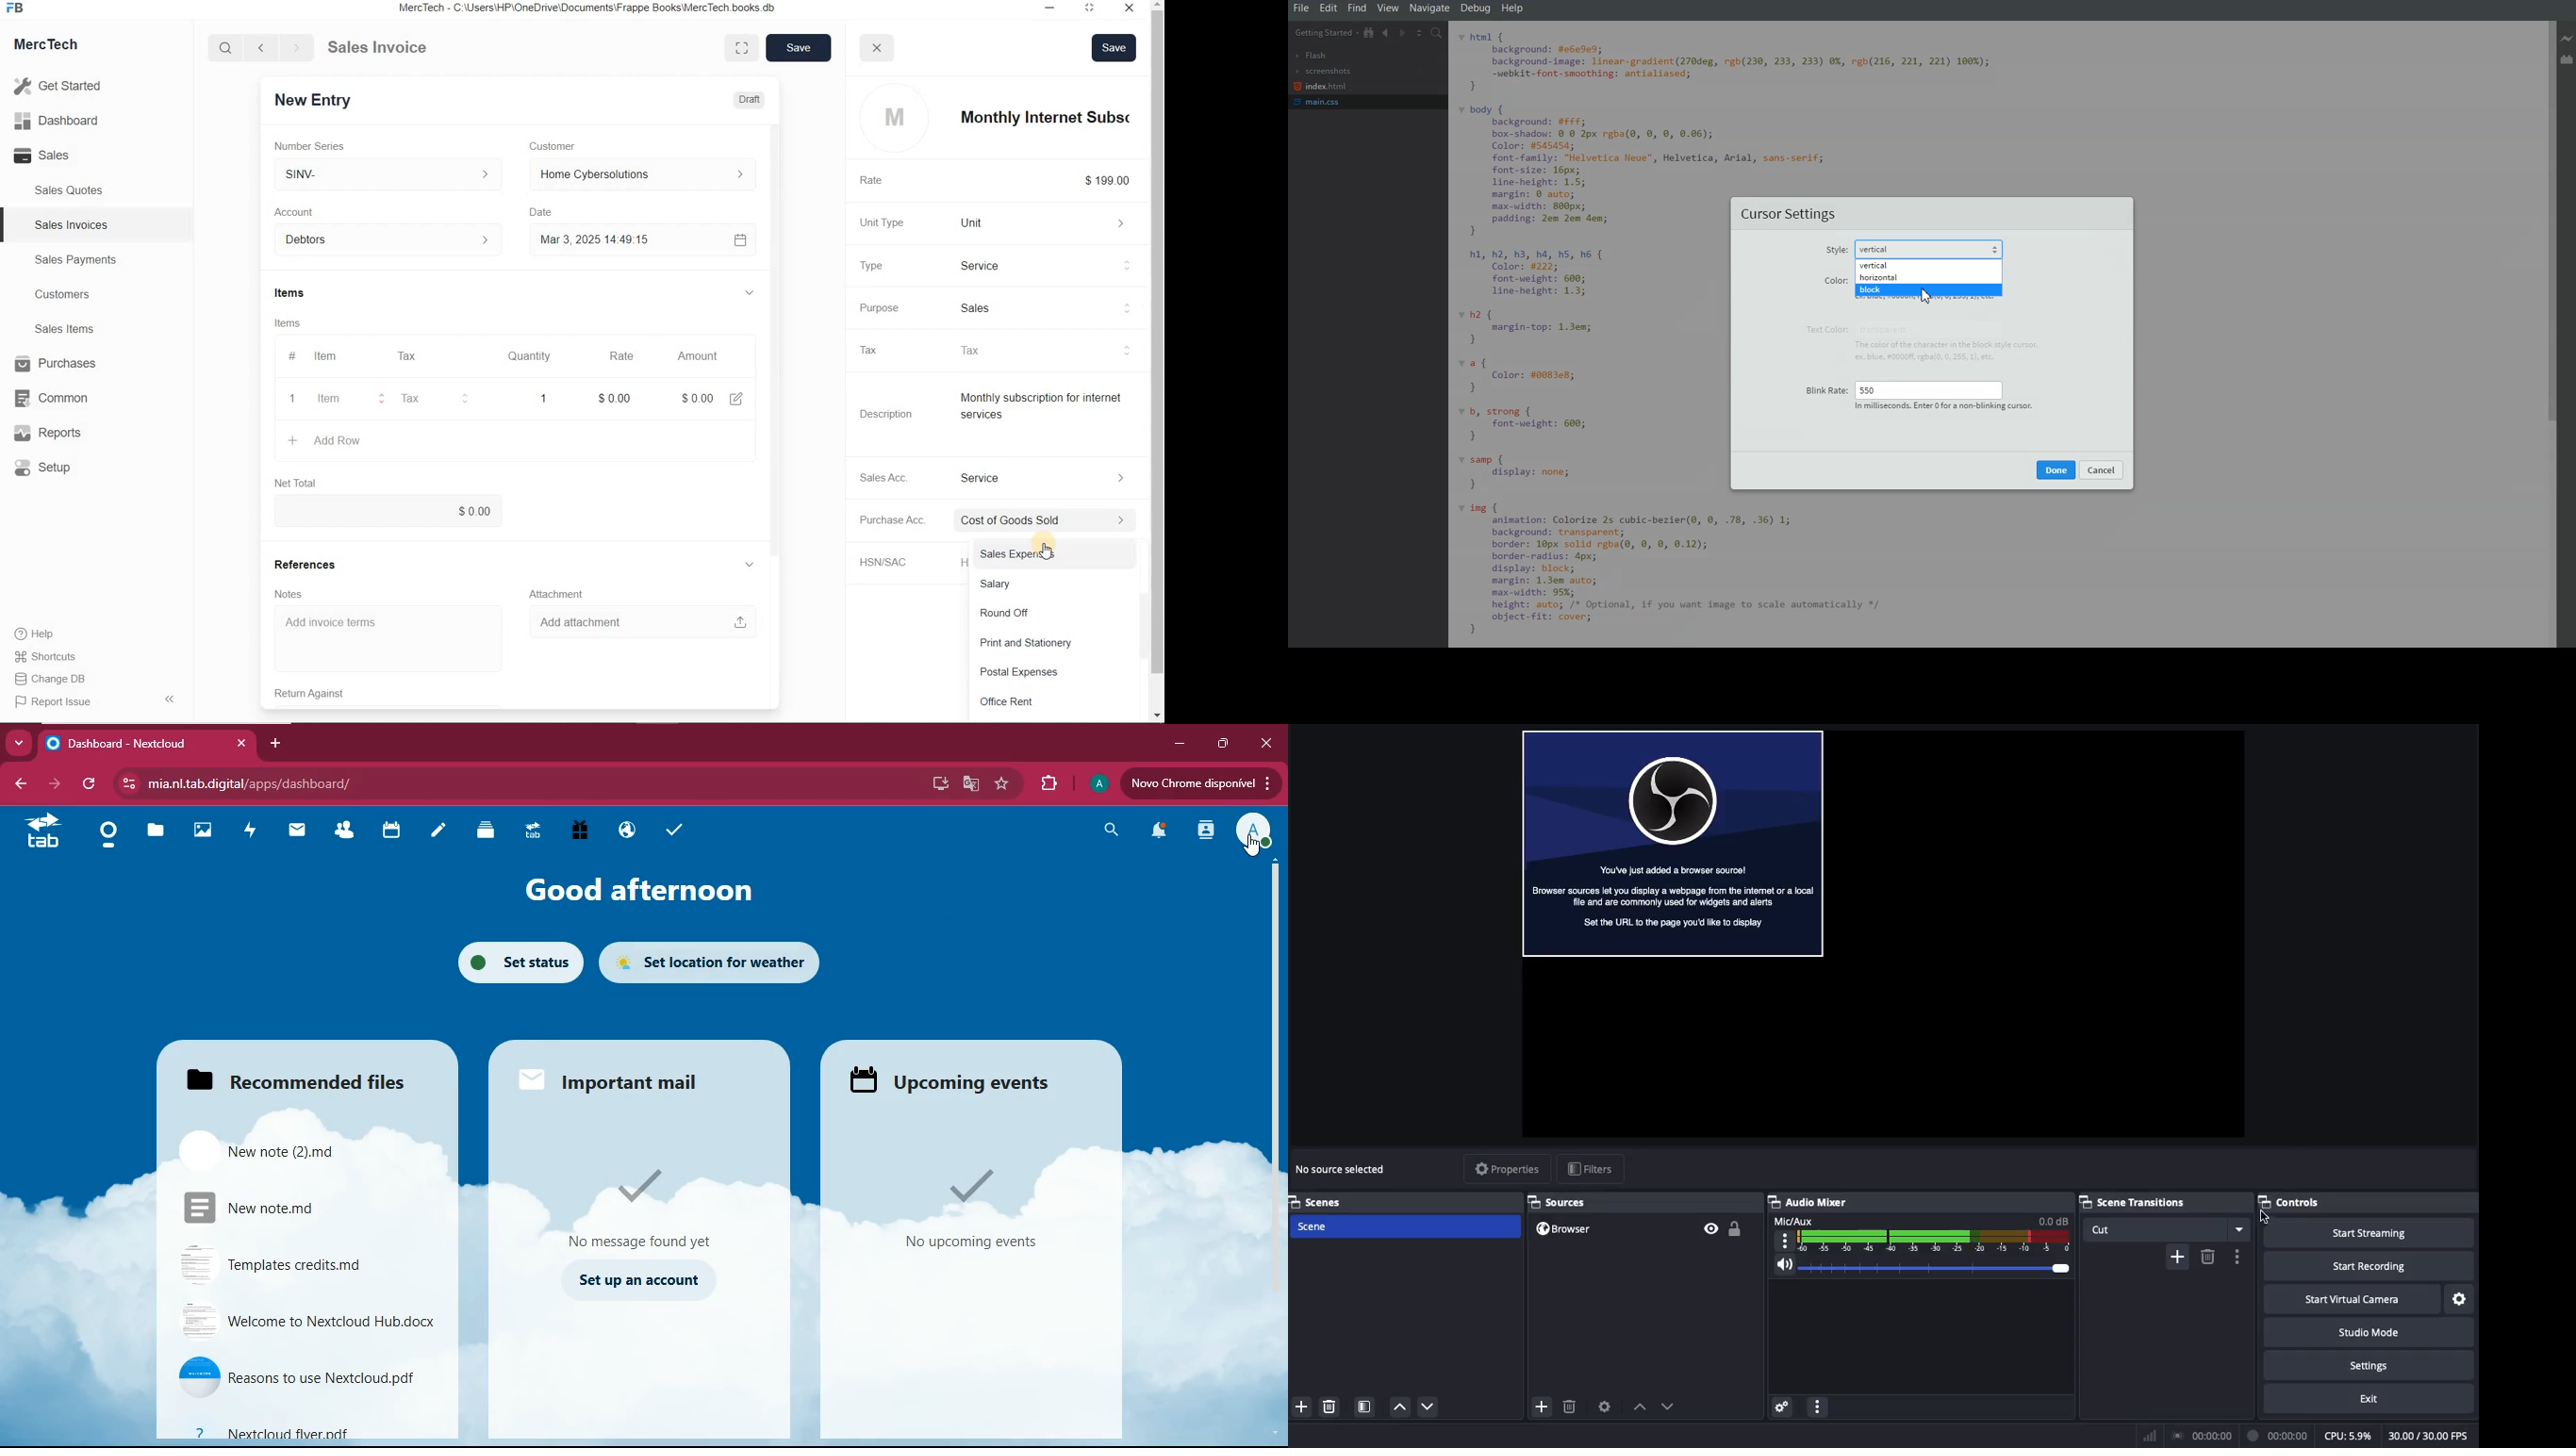 This screenshot has height=1456, width=2576. What do you see at coordinates (646, 175) in the screenshot?
I see `Home Cyber Solutions` at bounding box center [646, 175].